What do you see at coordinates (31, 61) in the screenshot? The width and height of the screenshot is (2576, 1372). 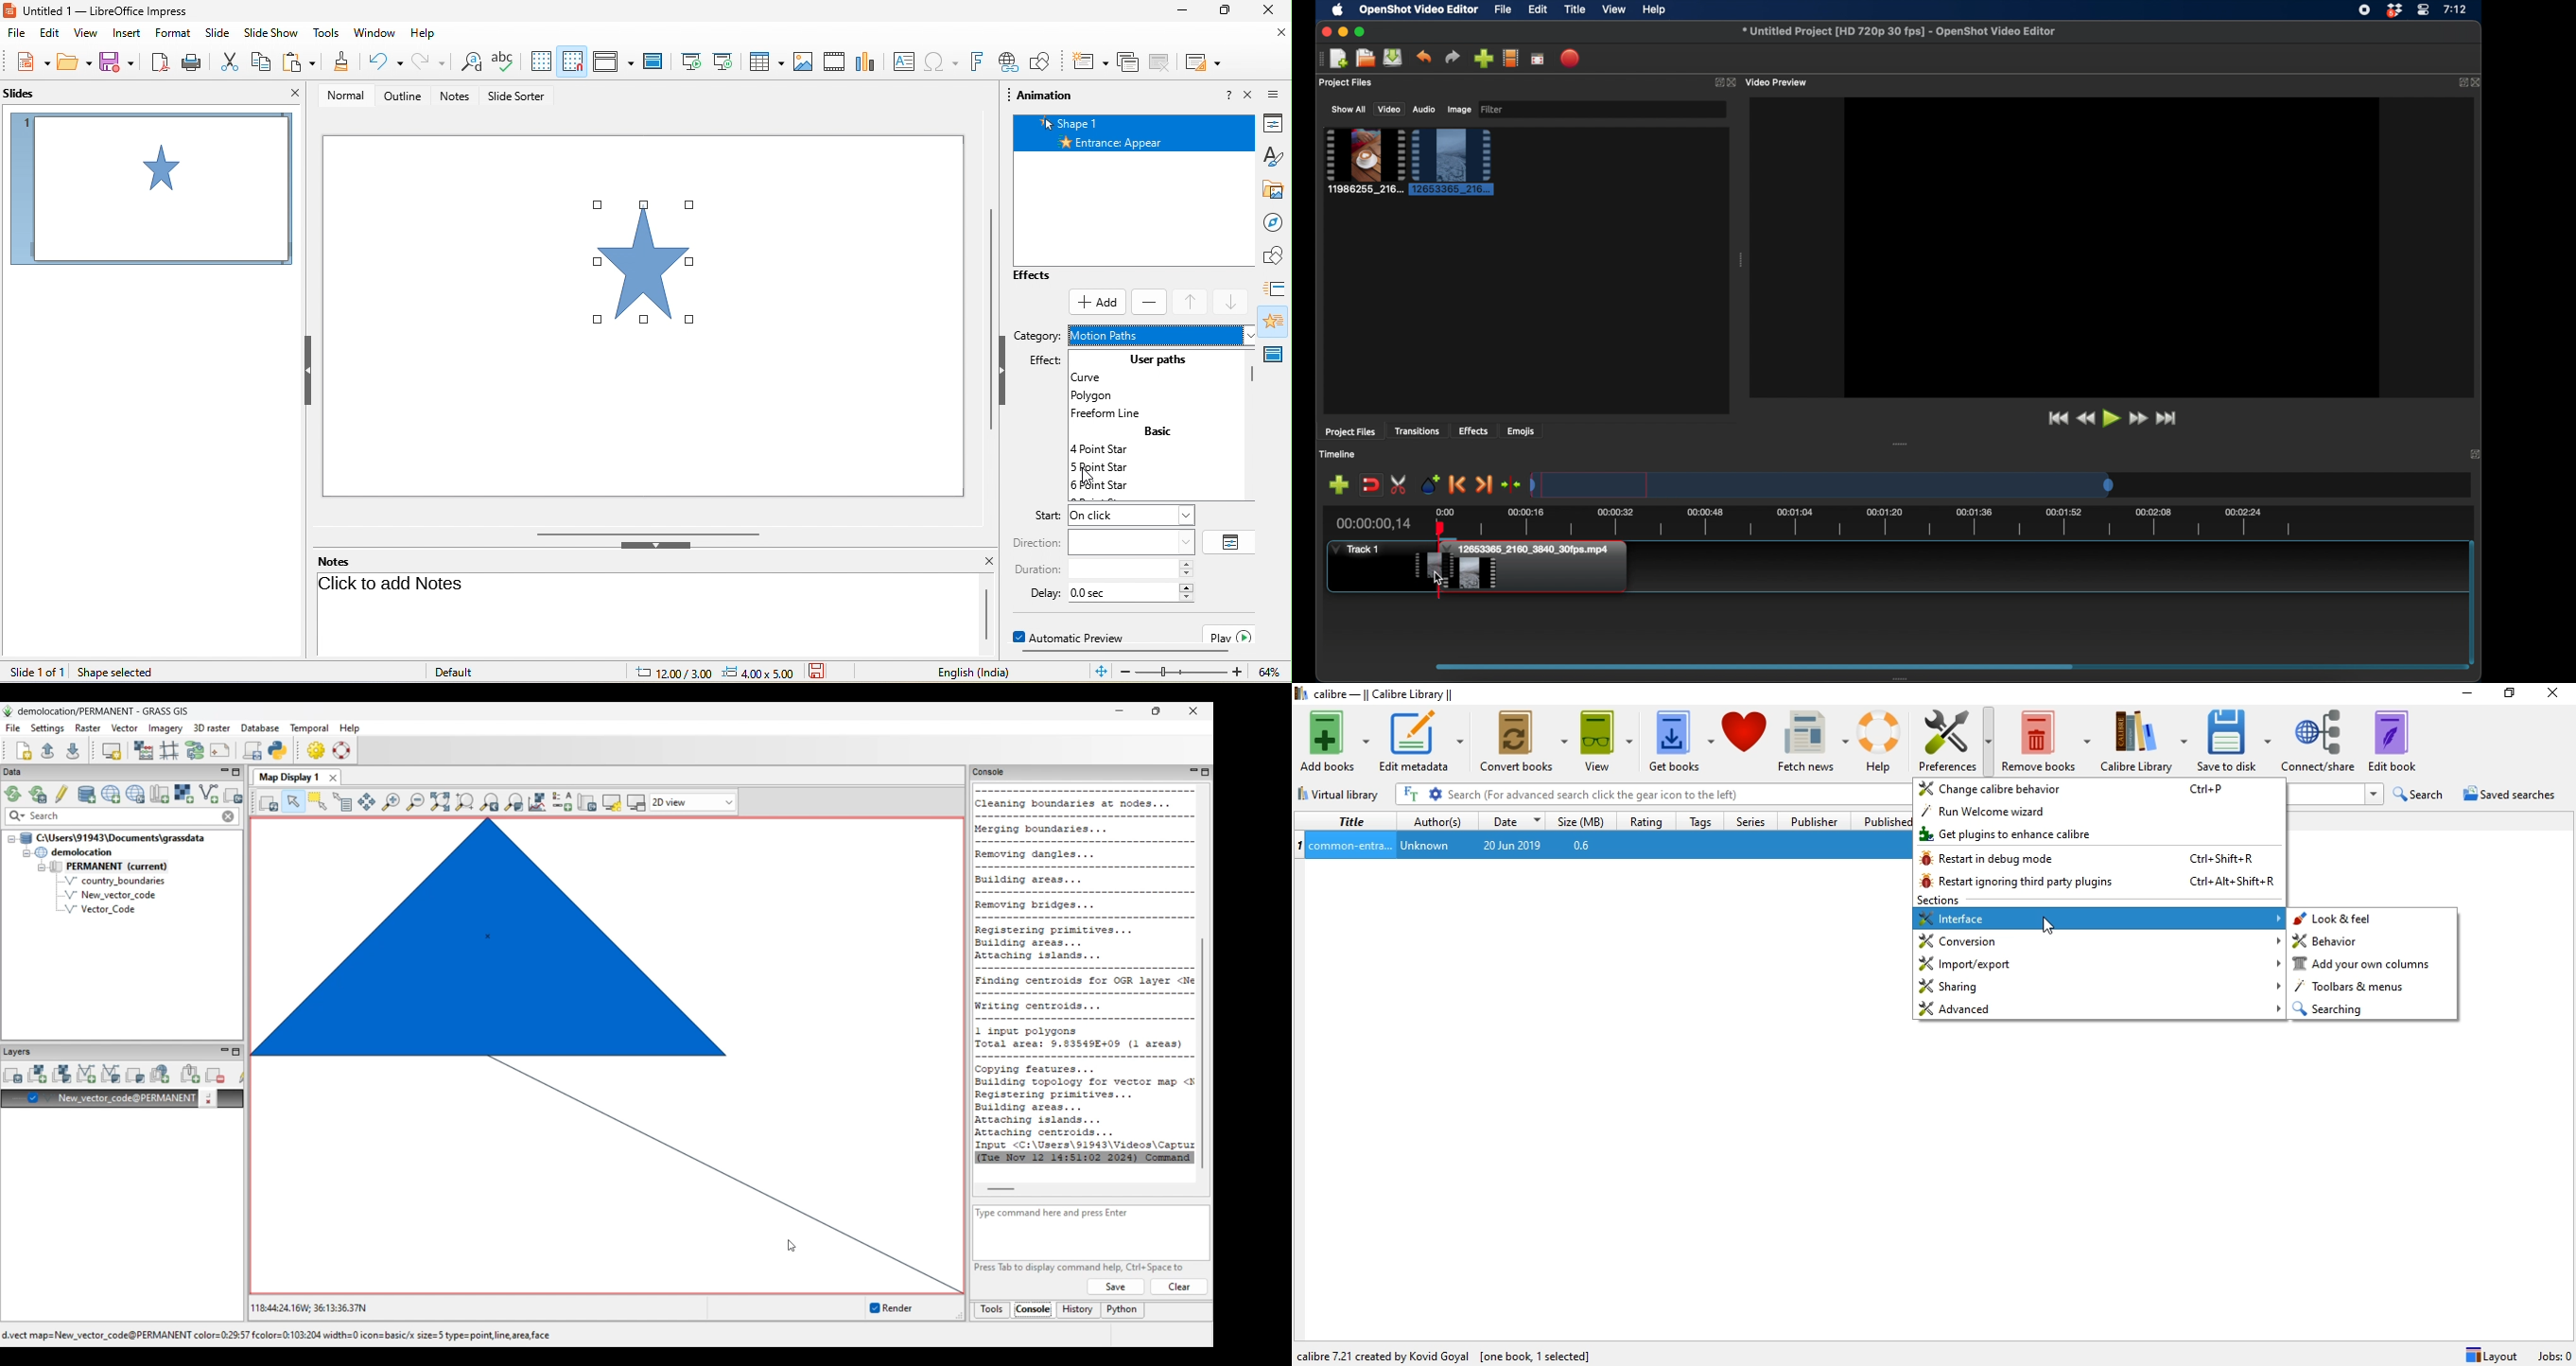 I see `new` at bounding box center [31, 61].